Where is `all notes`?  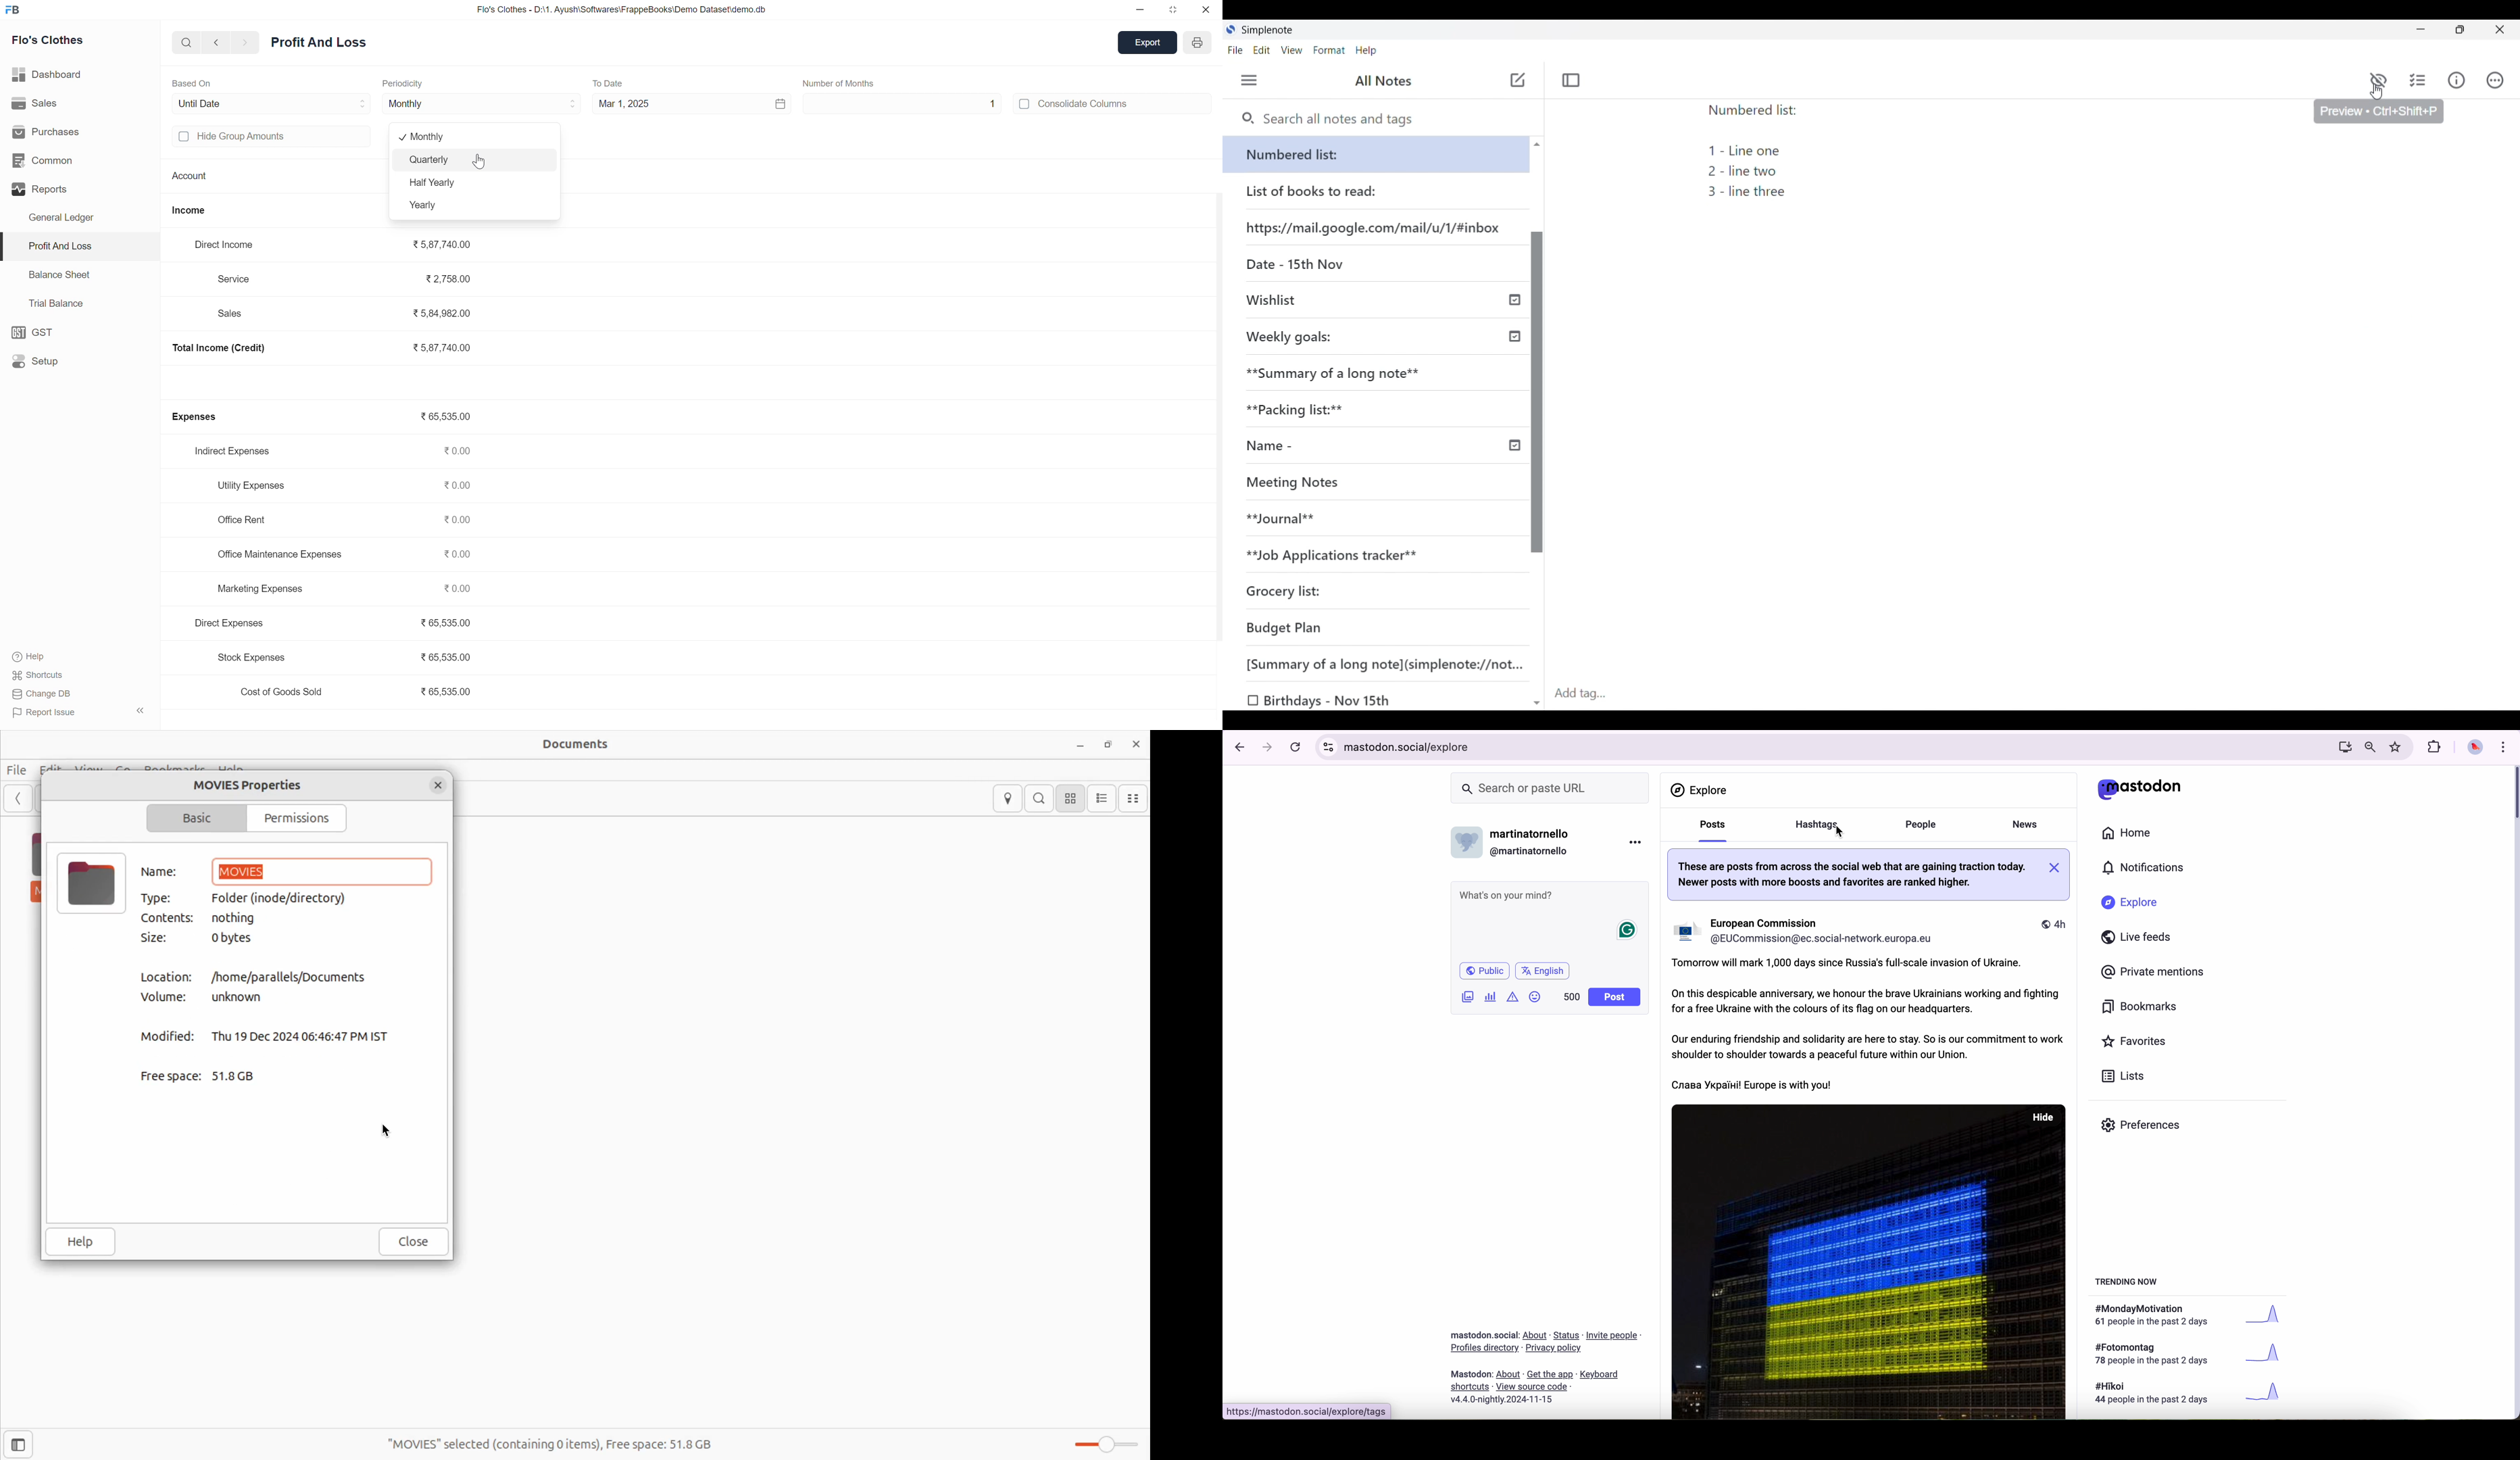
all notes is located at coordinates (1383, 80).